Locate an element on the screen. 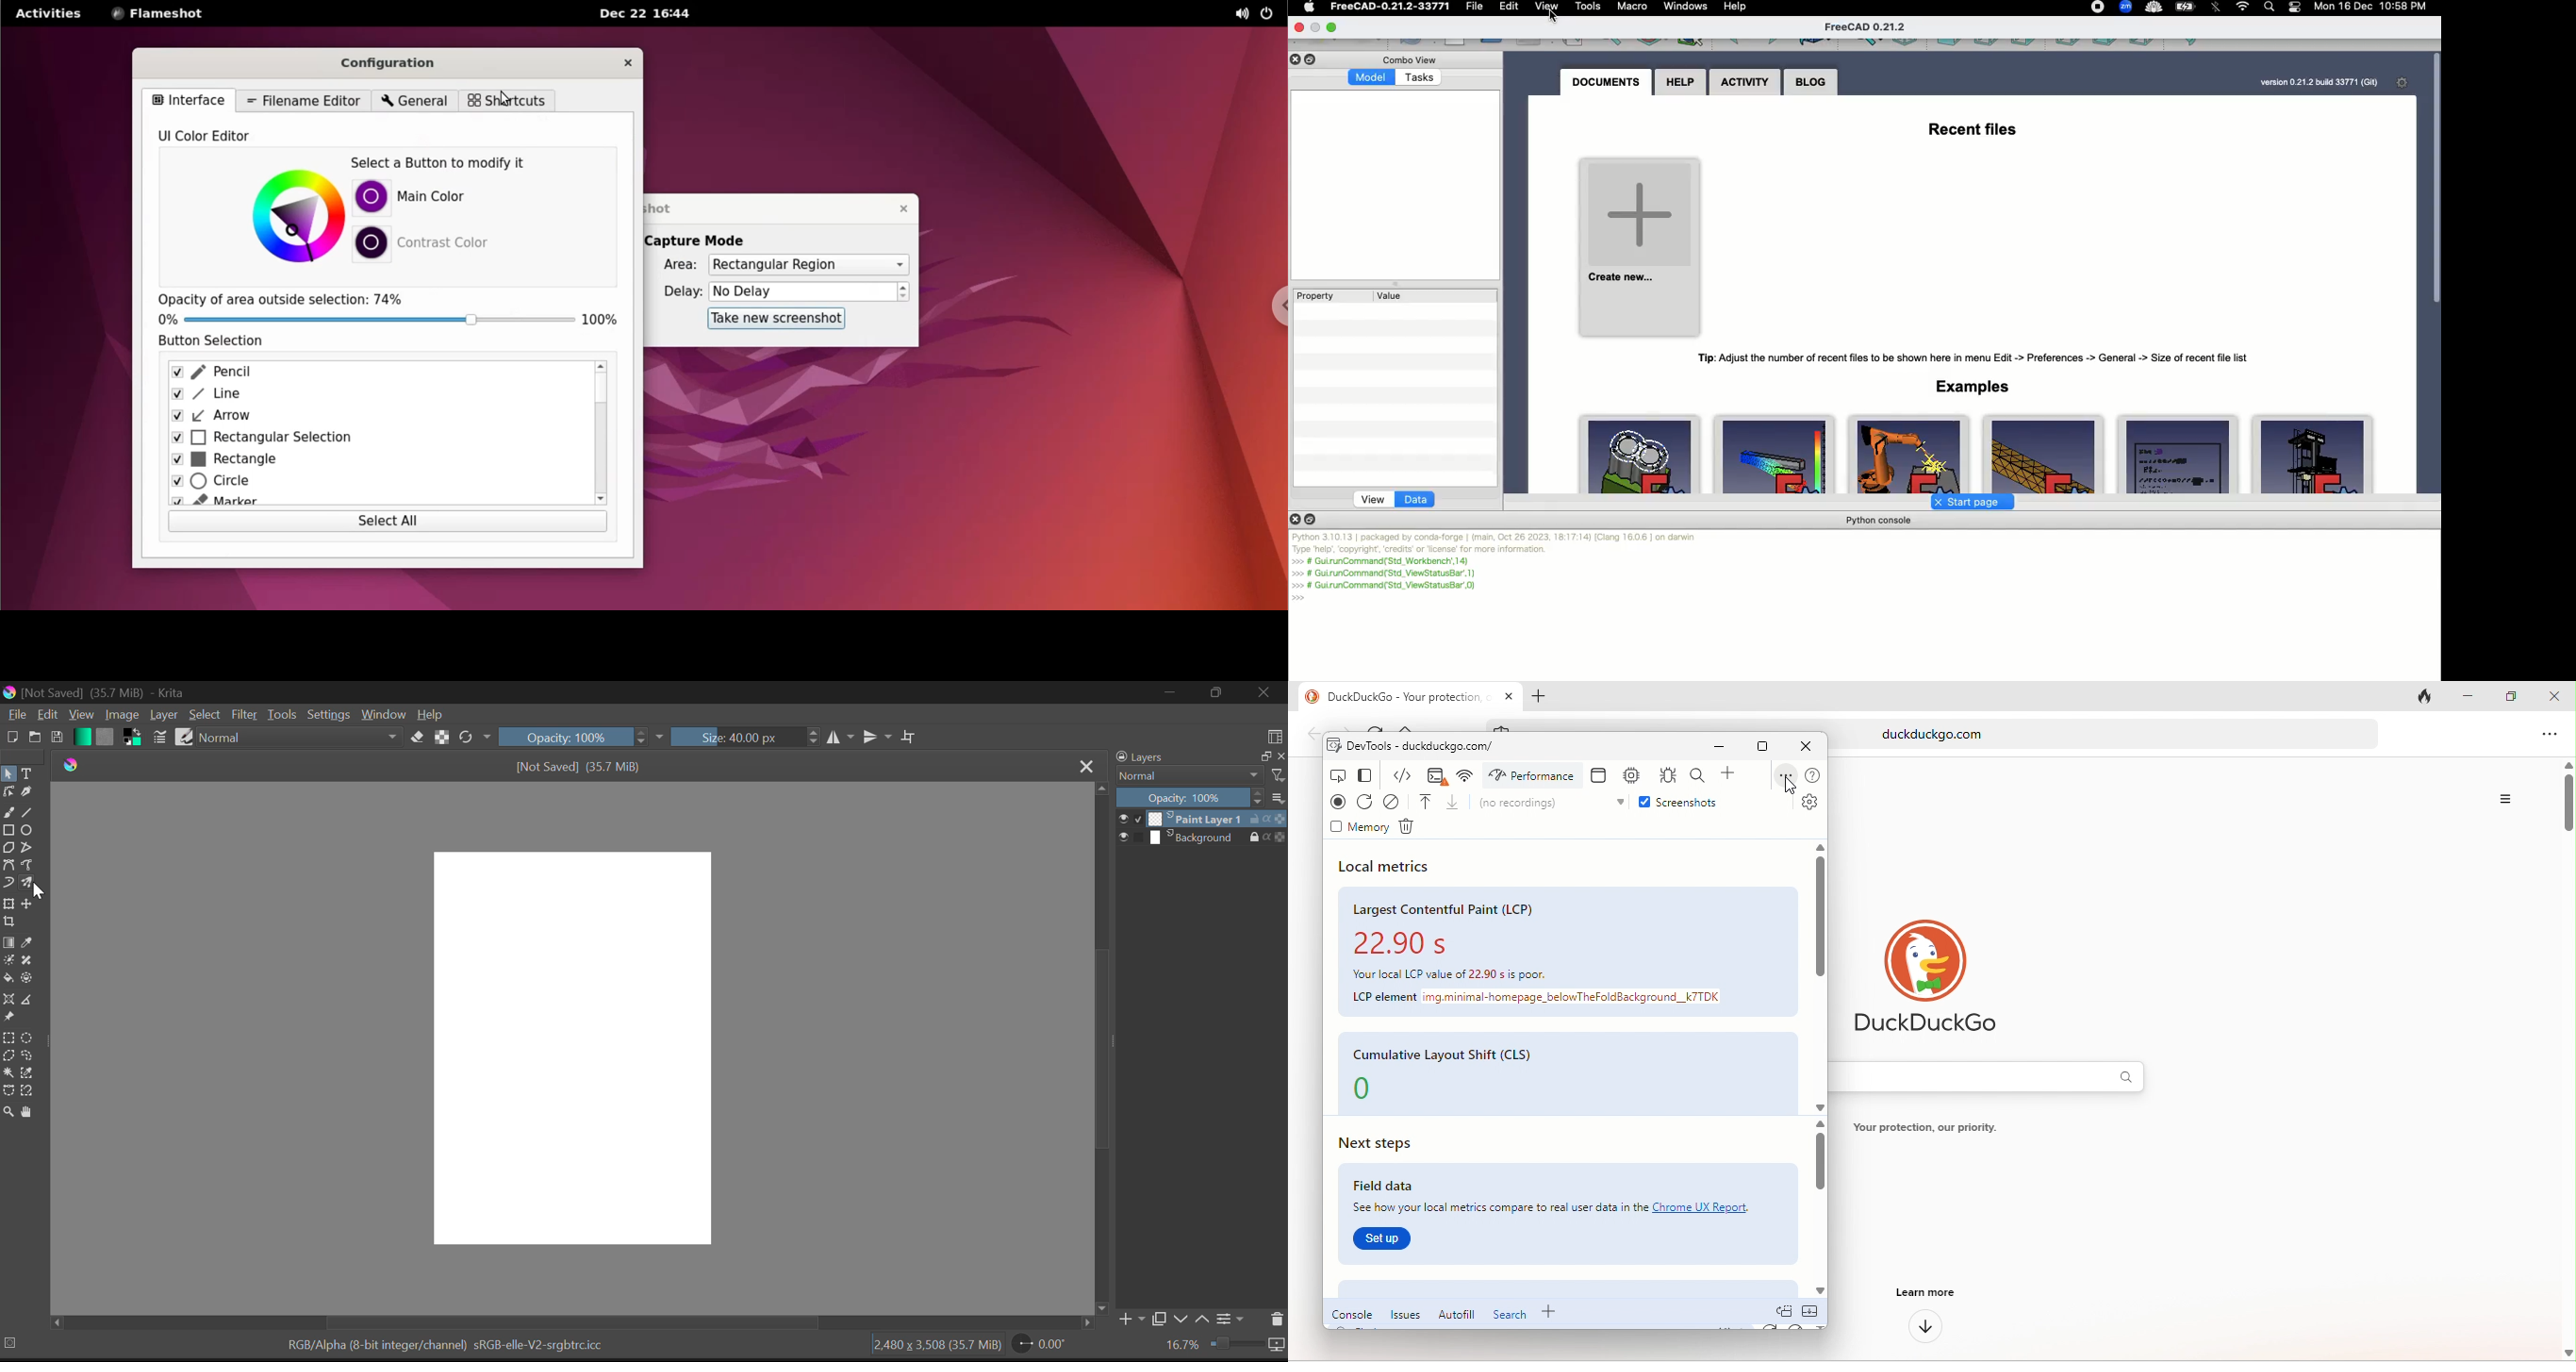 The image size is (2576, 1372). Move Layer is located at coordinates (30, 905).